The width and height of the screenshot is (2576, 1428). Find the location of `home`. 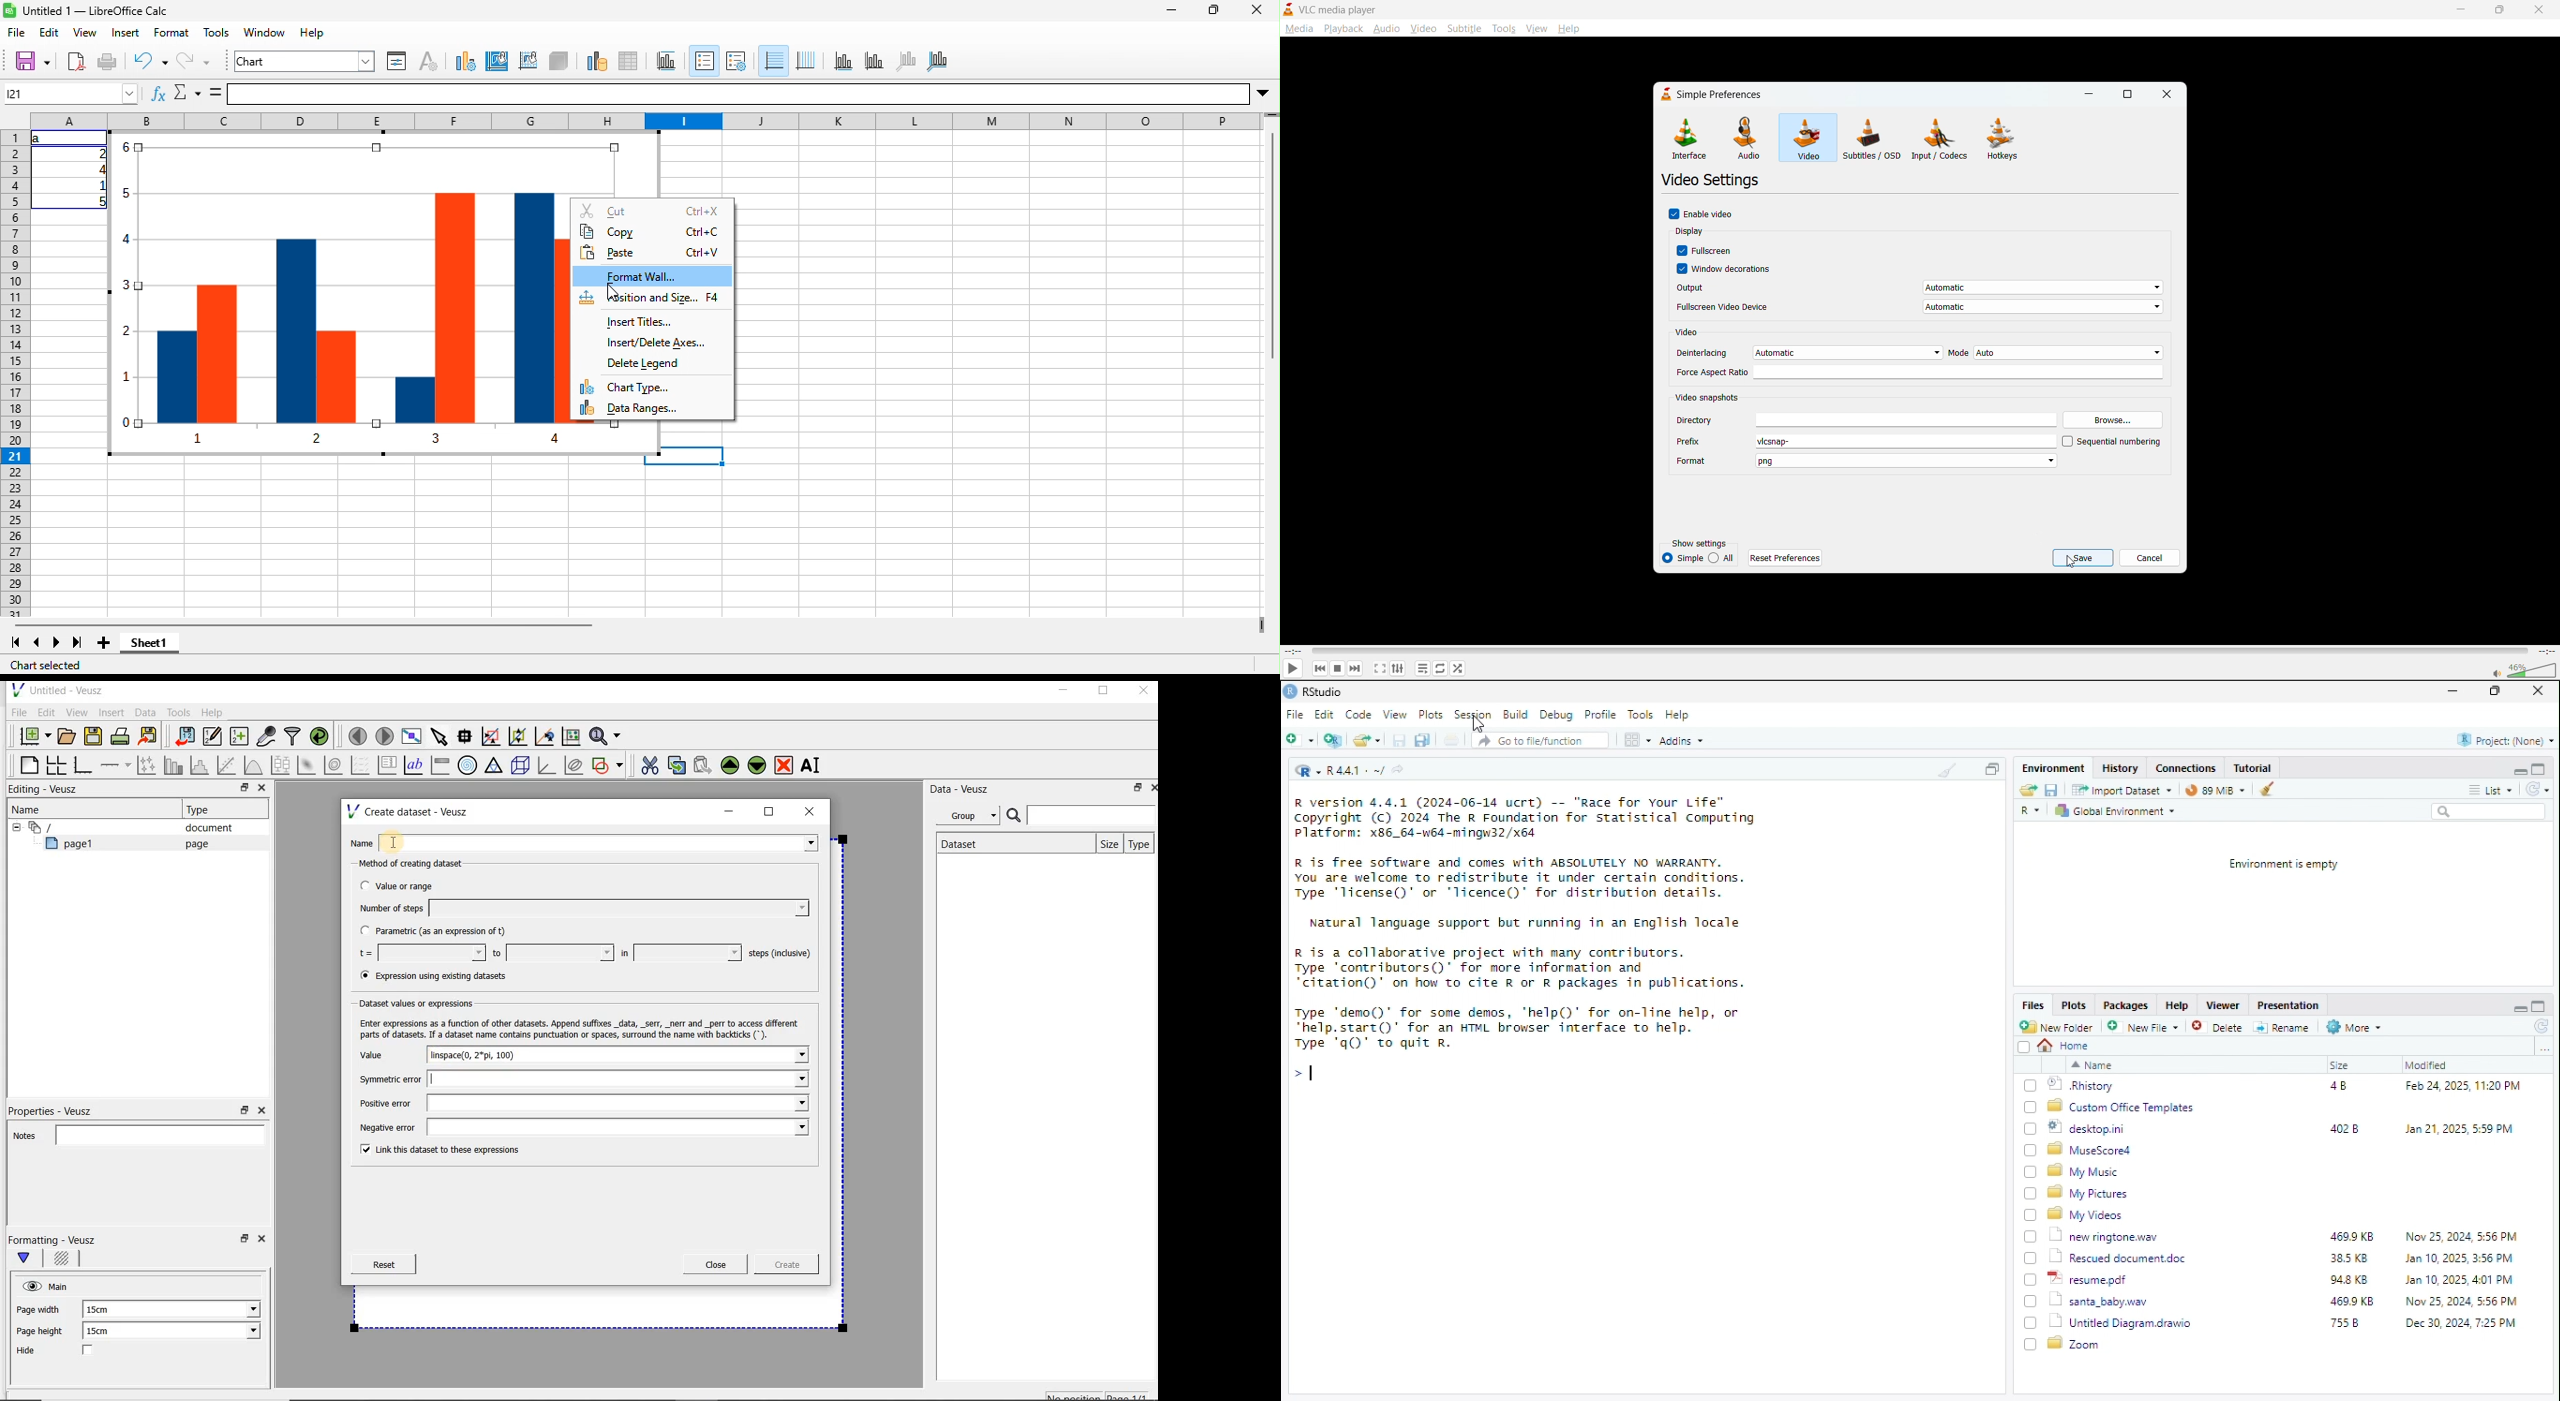

home is located at coordinates (2065, 1046).